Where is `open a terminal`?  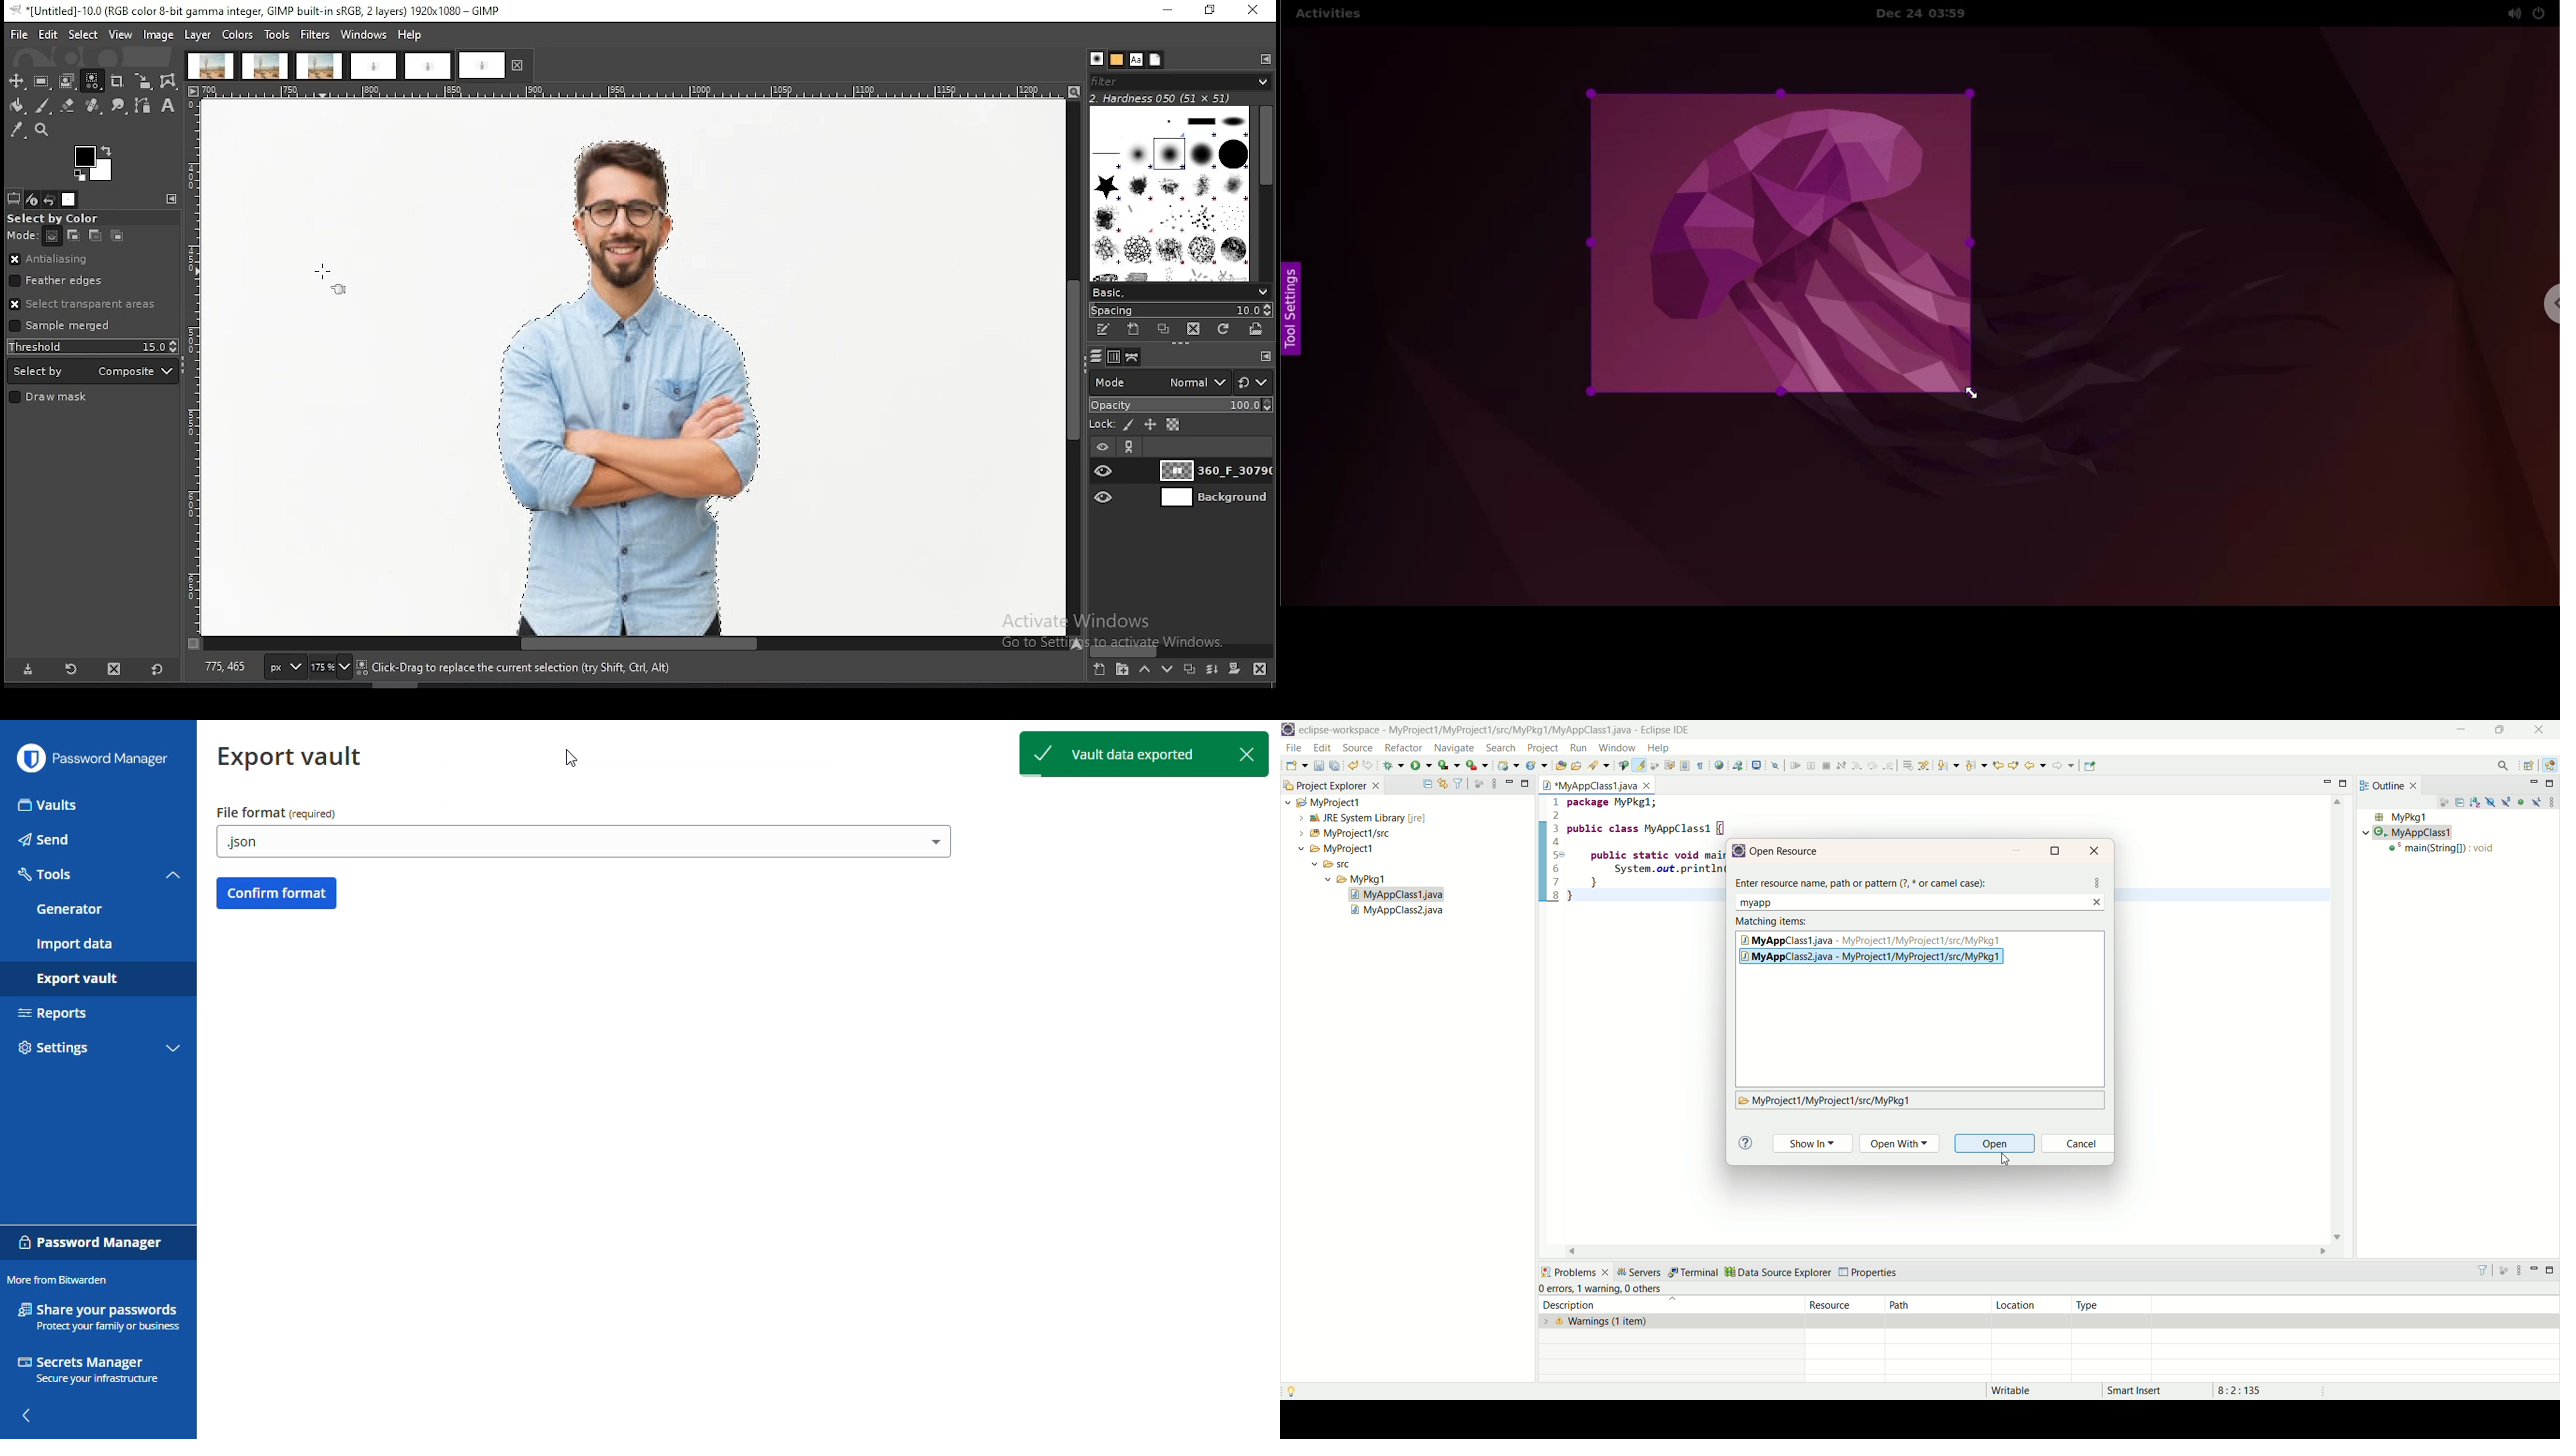
open a terminal is located at coordinates (1757, 765).